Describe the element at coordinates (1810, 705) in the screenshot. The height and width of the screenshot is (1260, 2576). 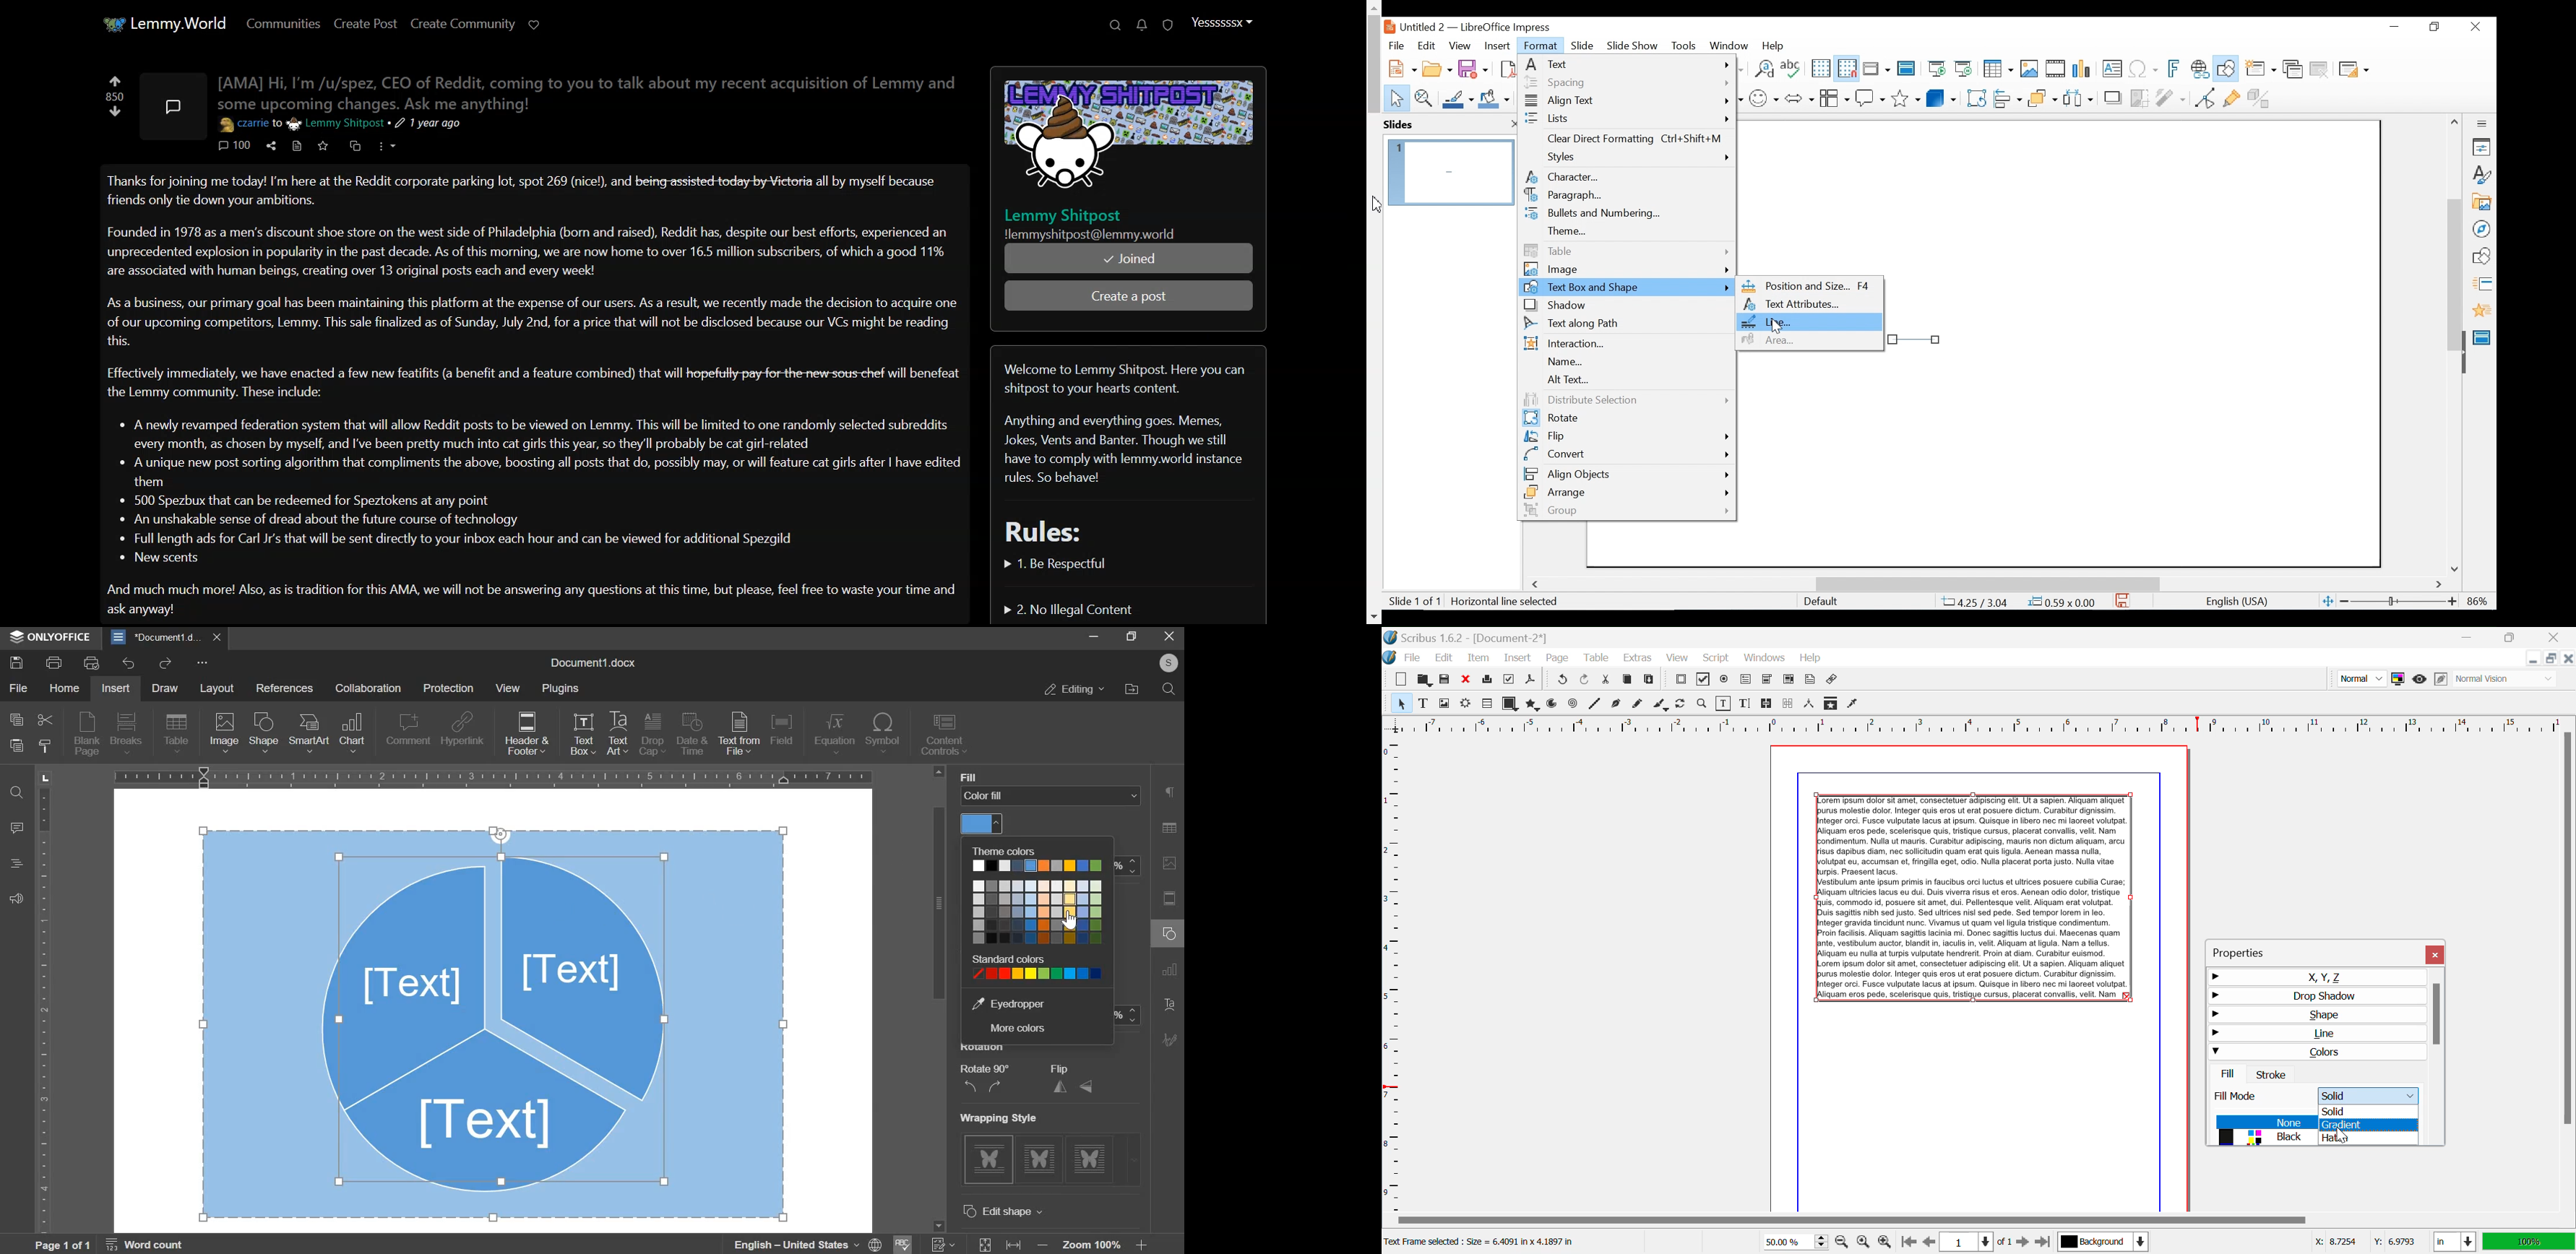
I see `Measurements` at that location.